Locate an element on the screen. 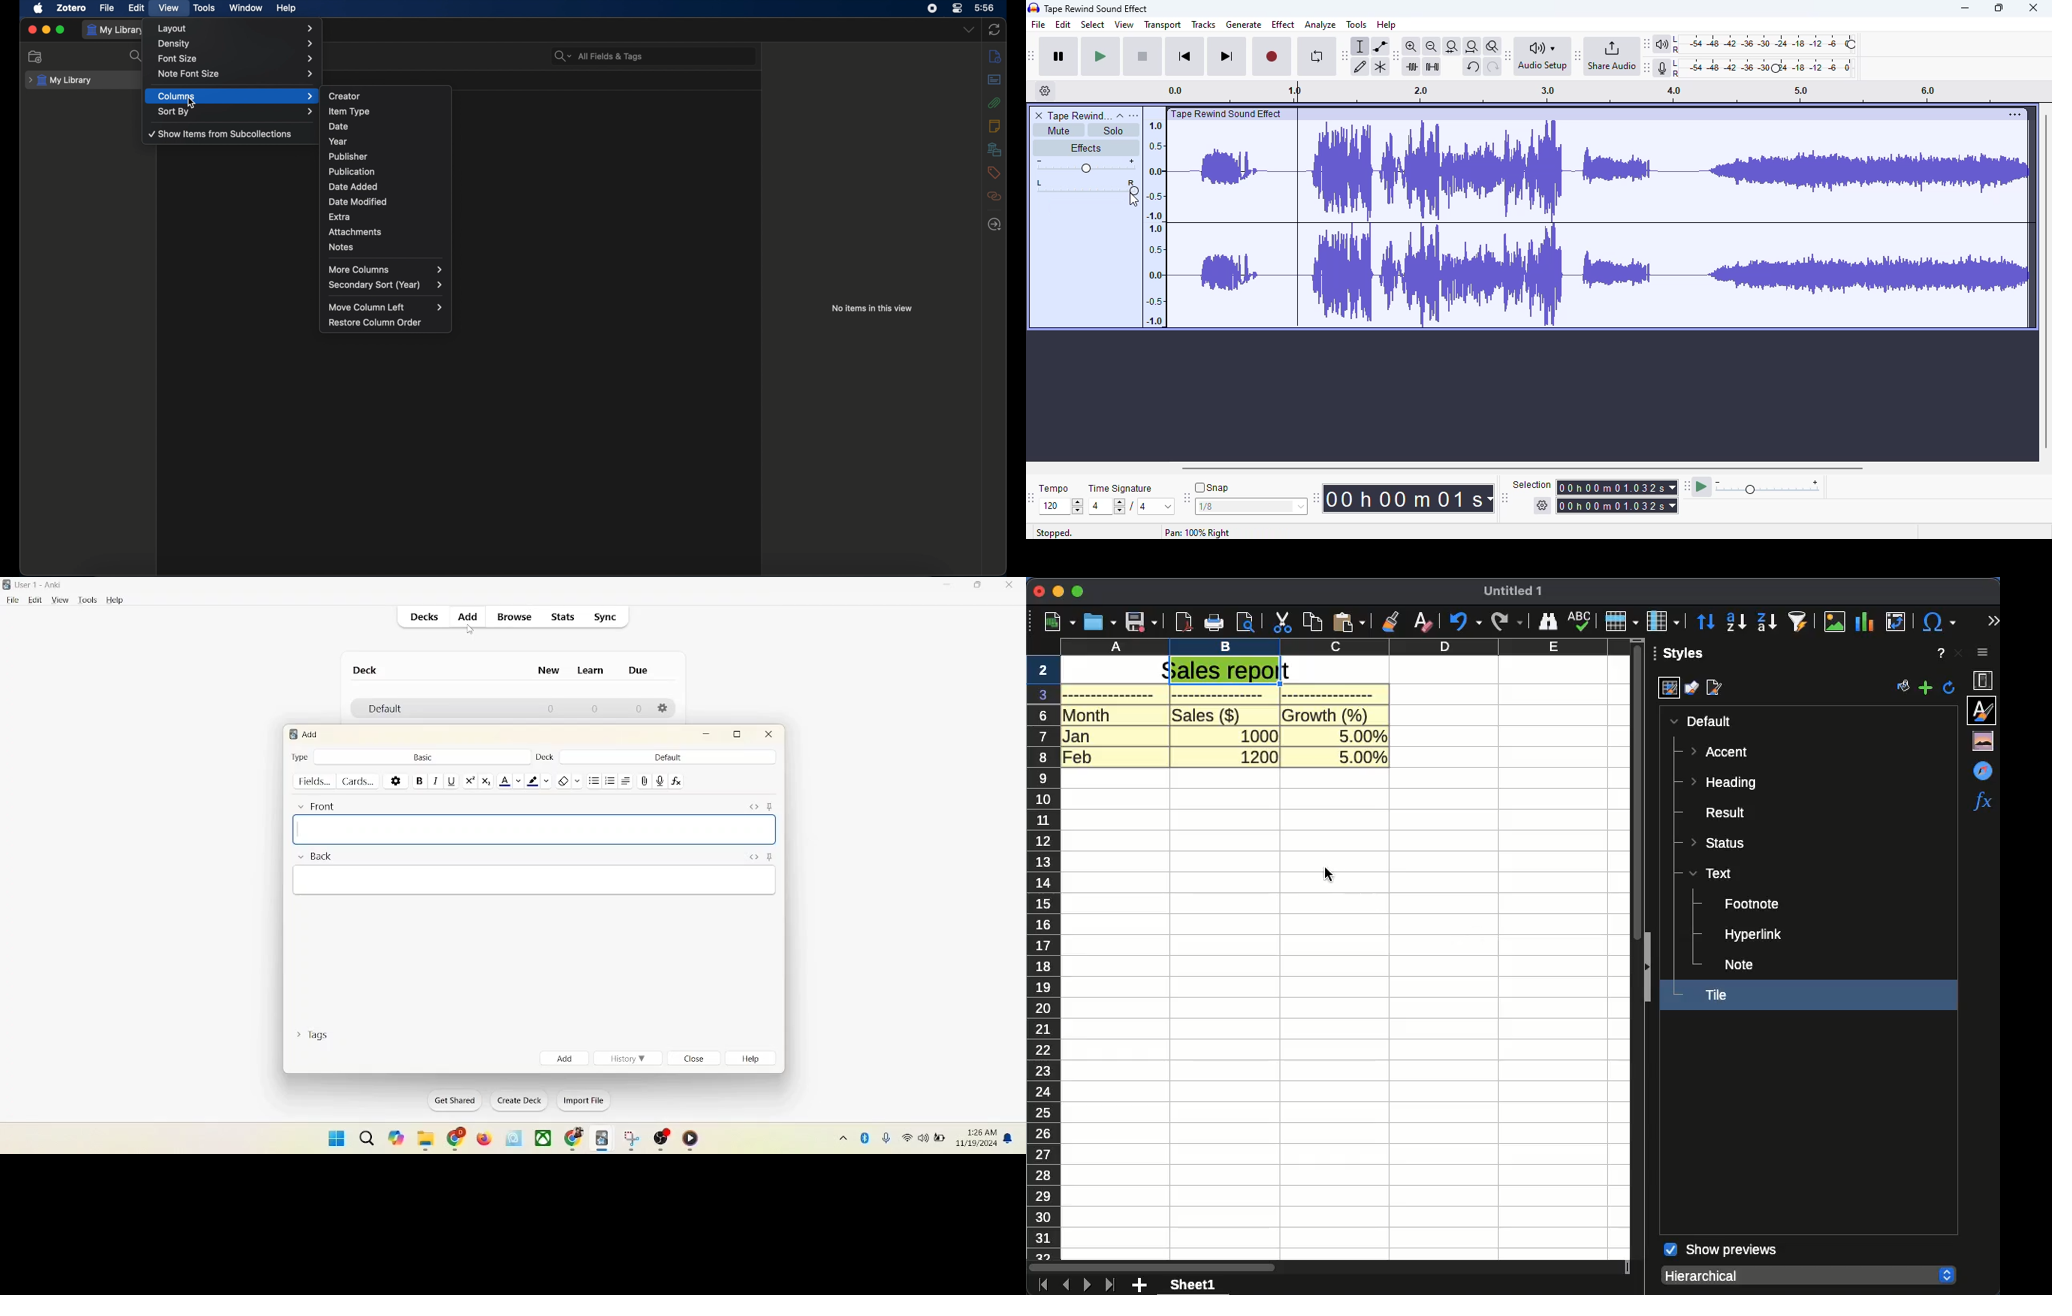 This screenshot has width=2072, height=1316. attachments is located at coordinates (994, 103).